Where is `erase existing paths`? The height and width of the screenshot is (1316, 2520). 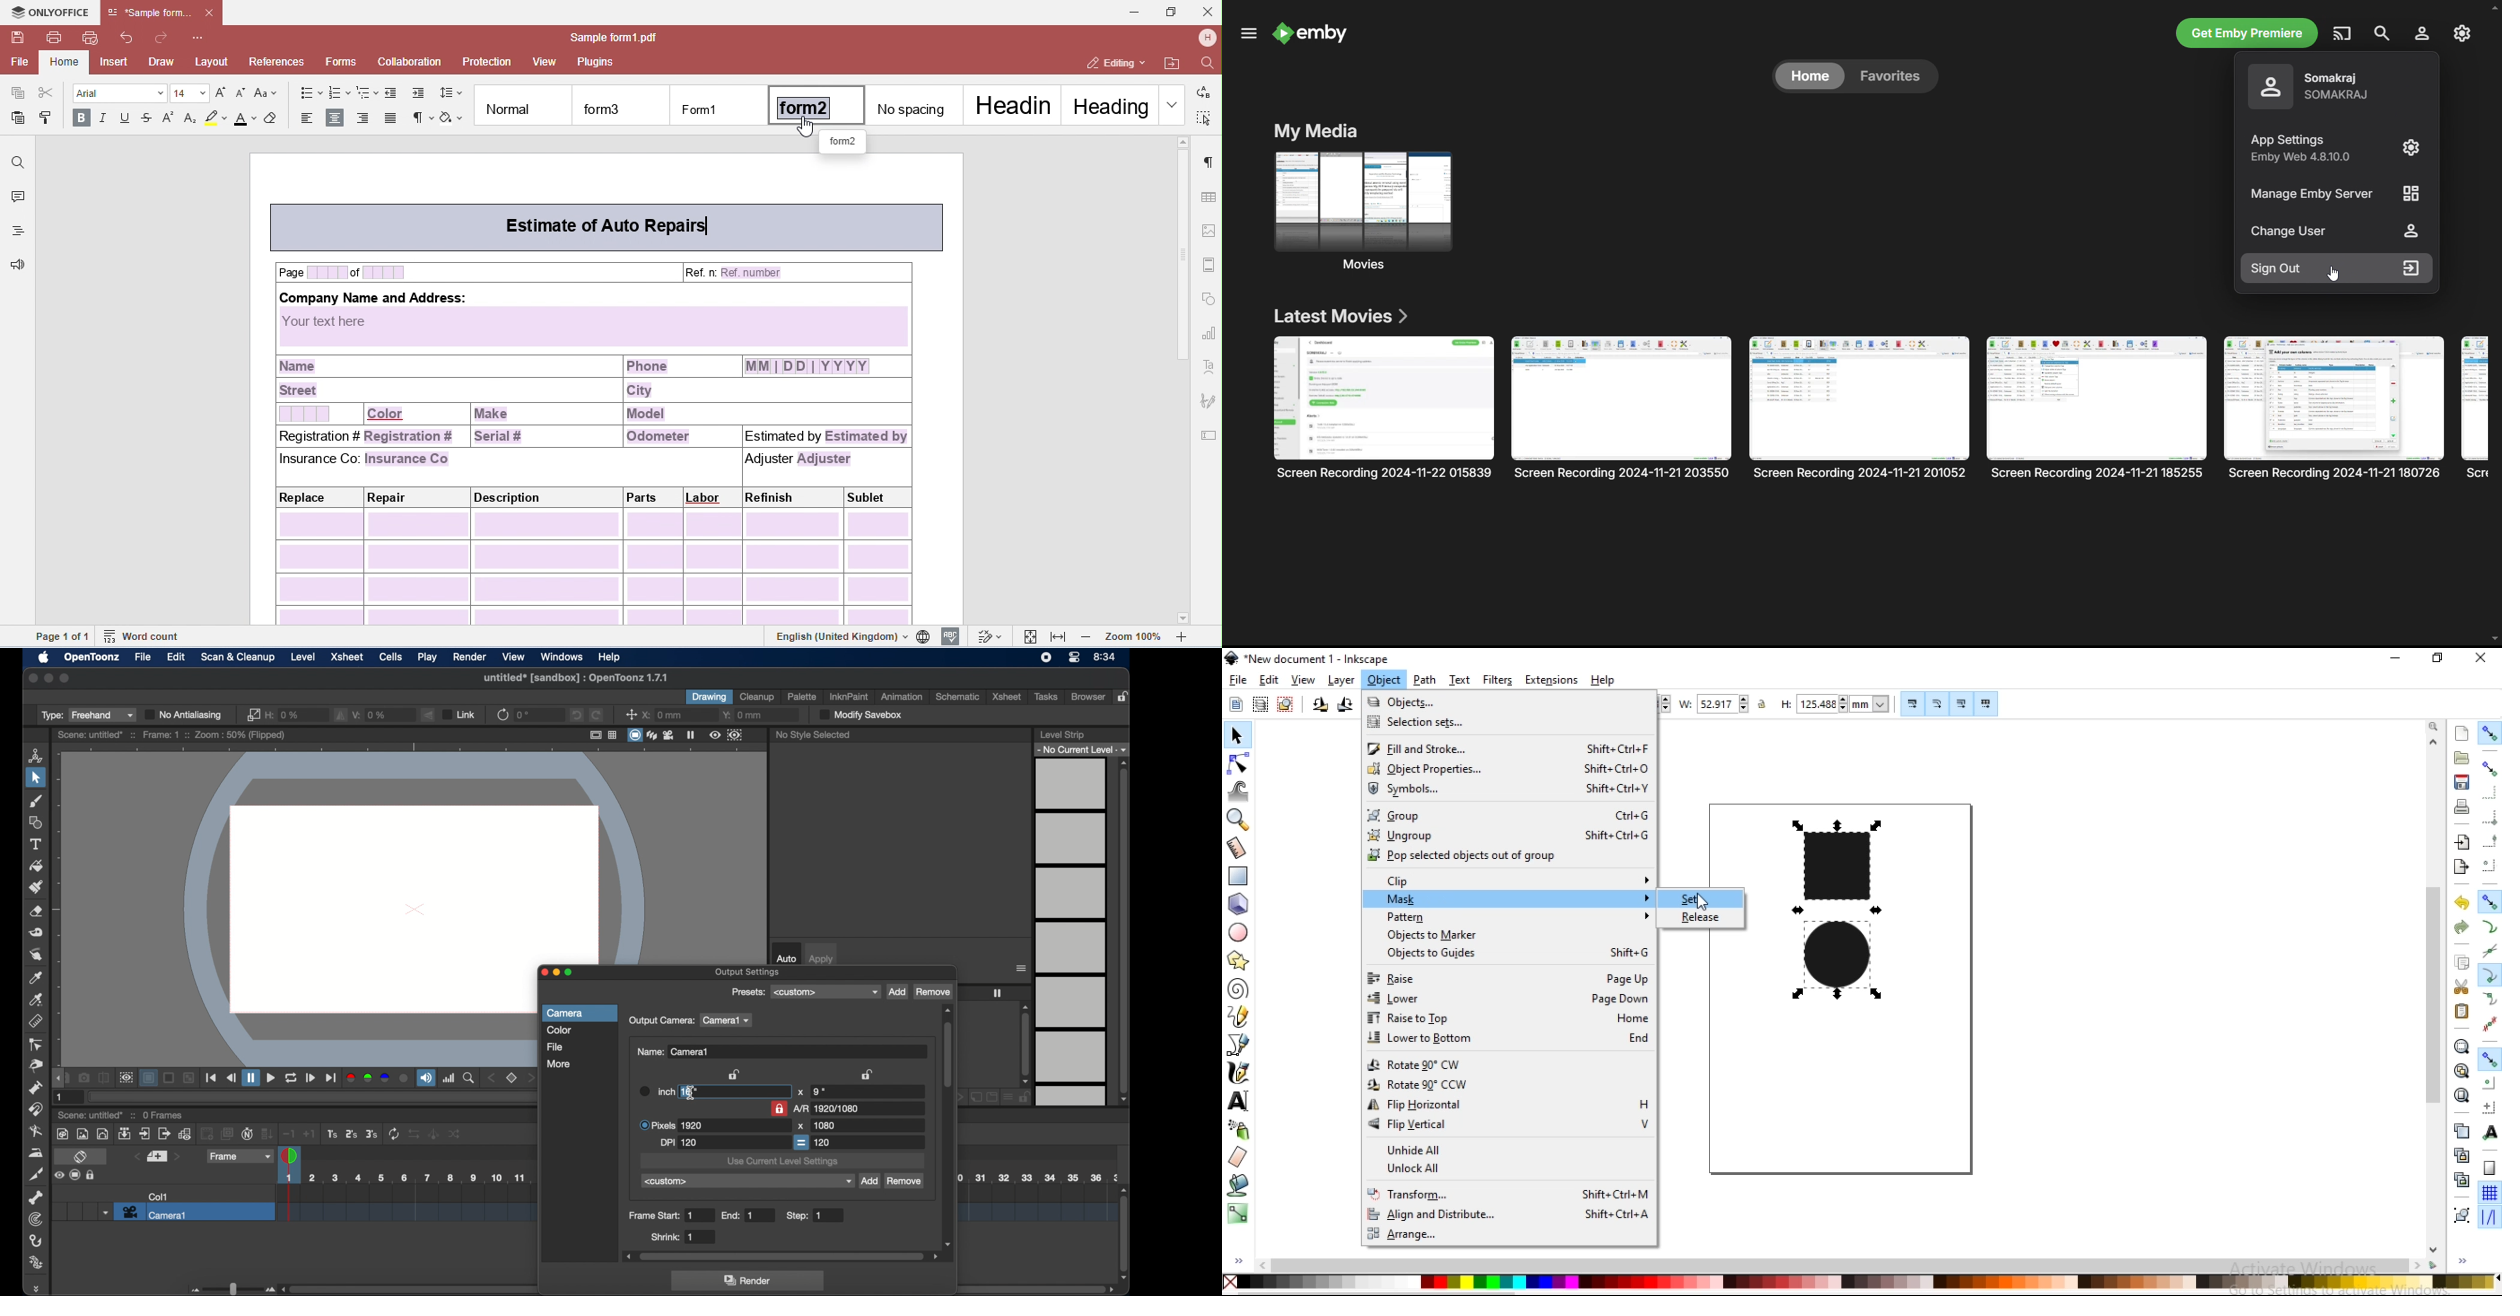 erase existing paths is located at coordinates (1239, 1158).